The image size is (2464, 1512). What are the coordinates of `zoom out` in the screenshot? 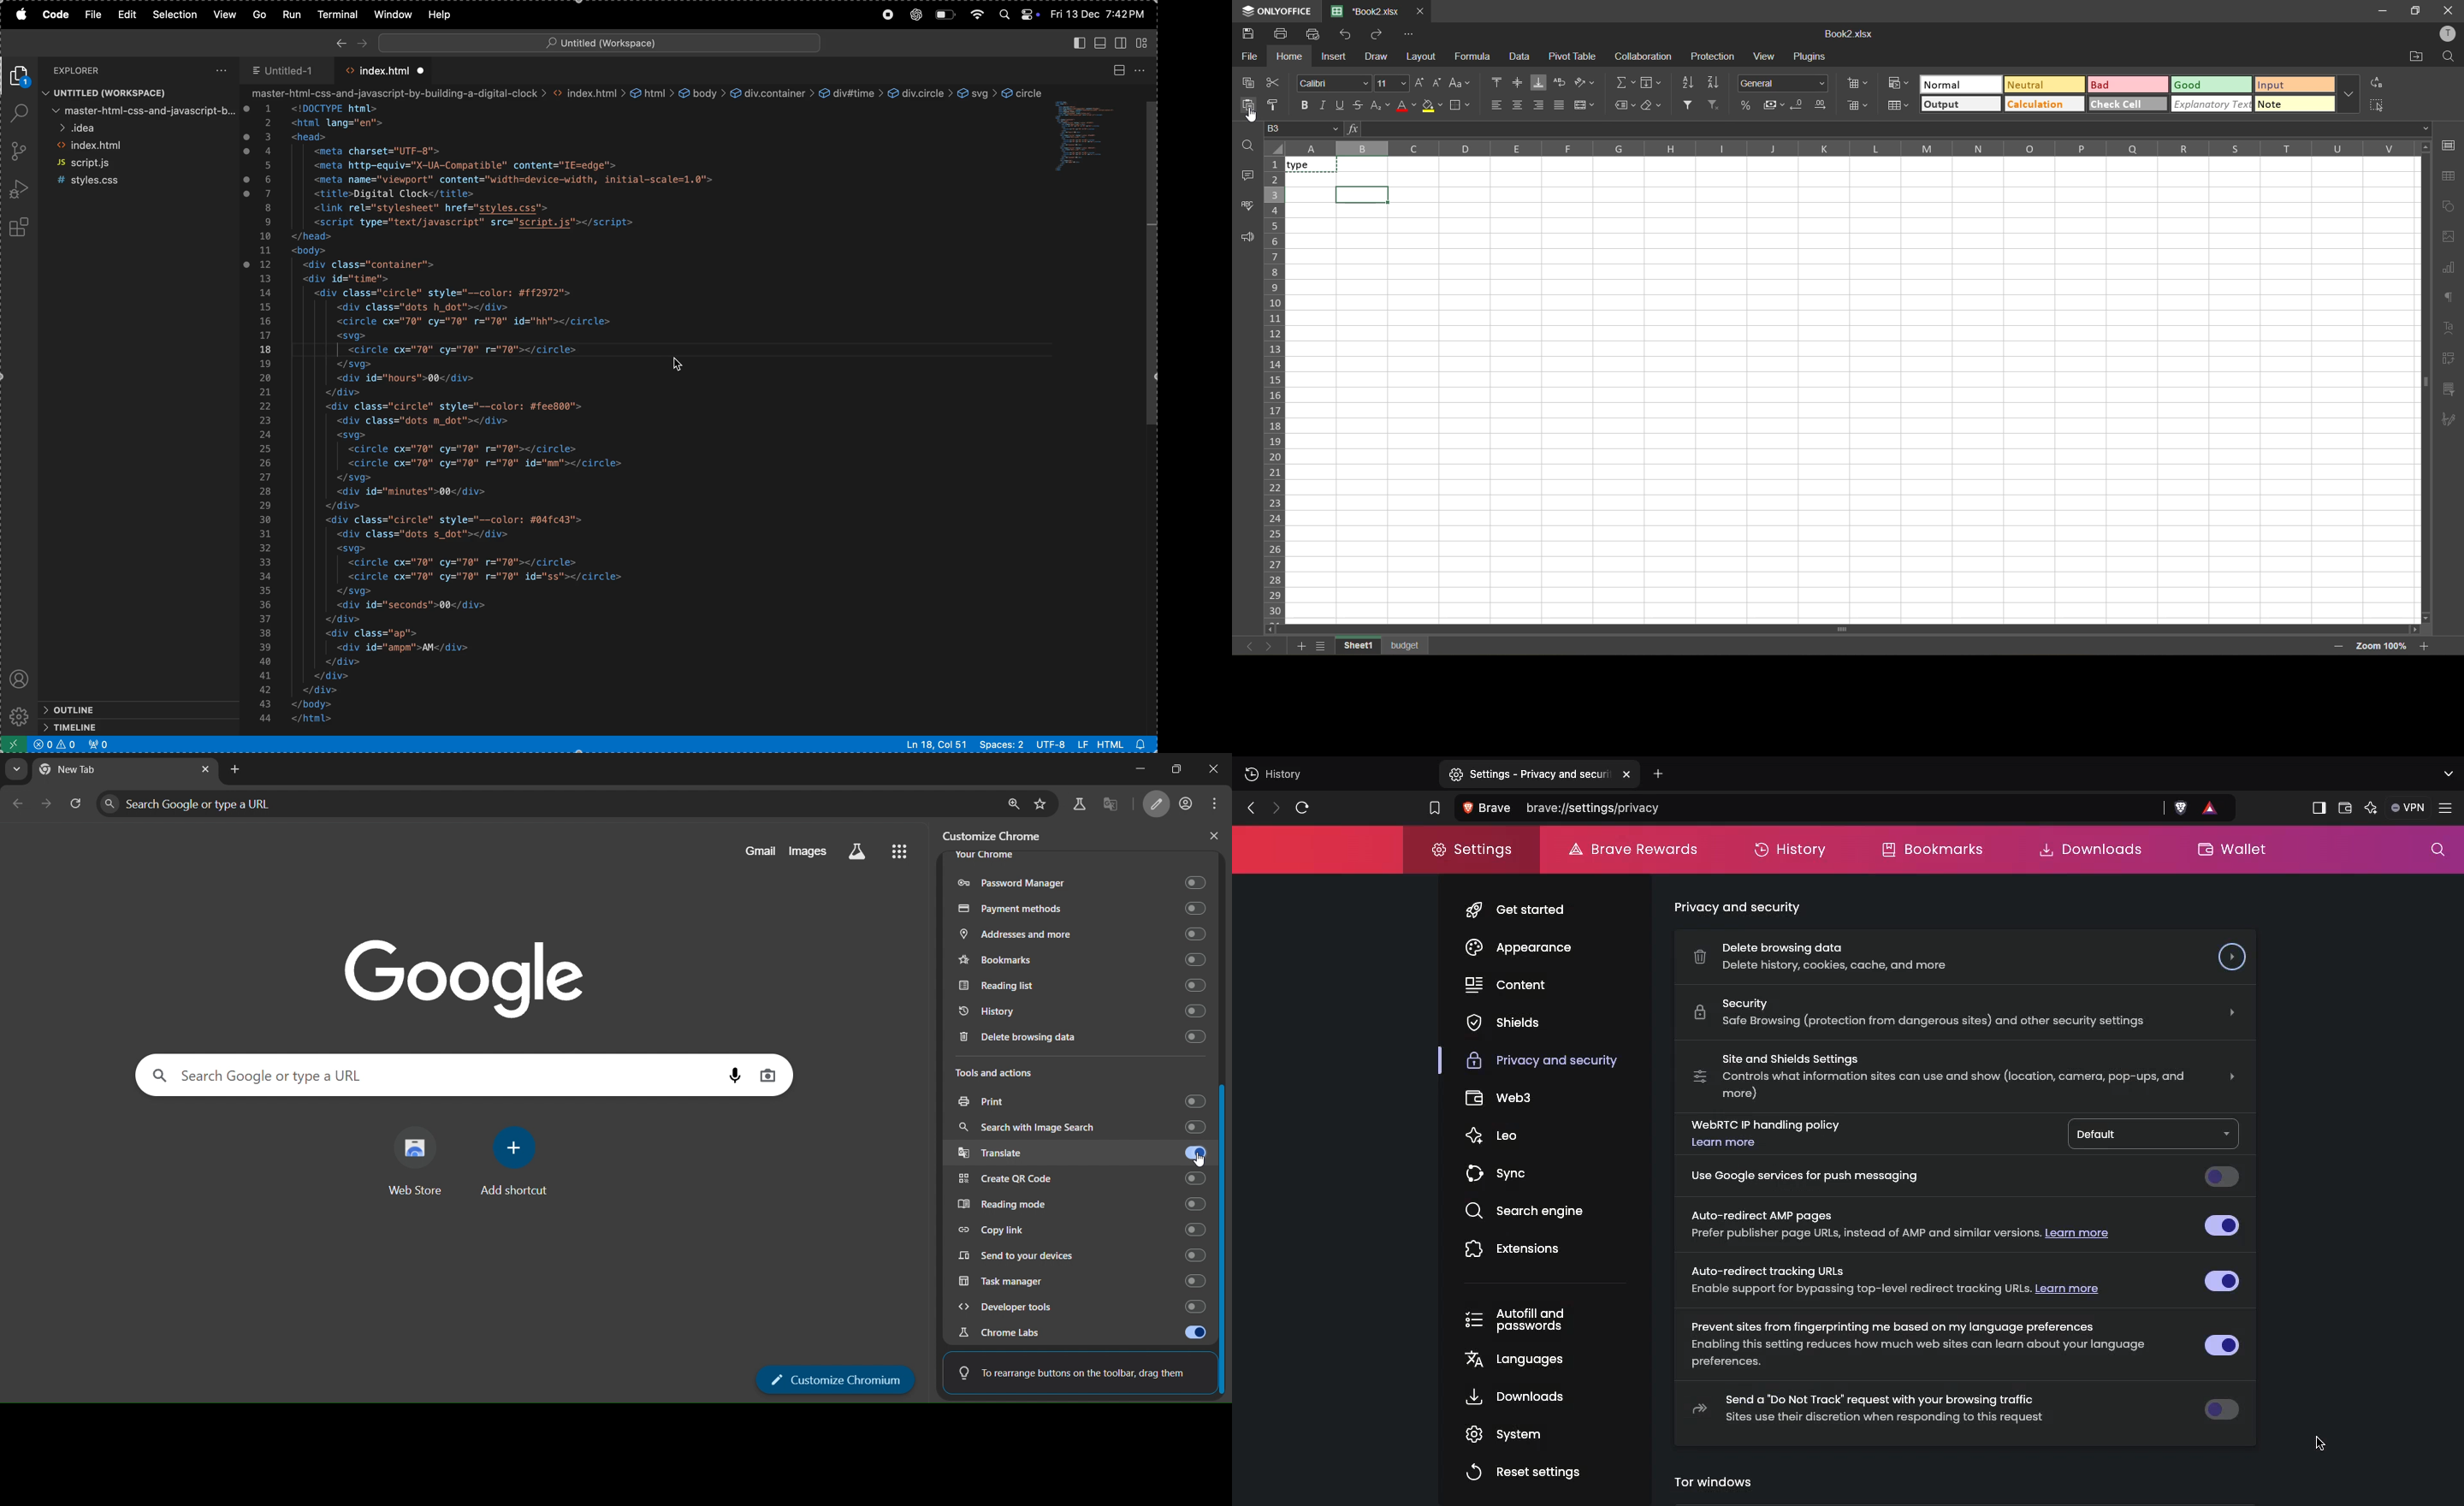 It's located at (2338, 648).